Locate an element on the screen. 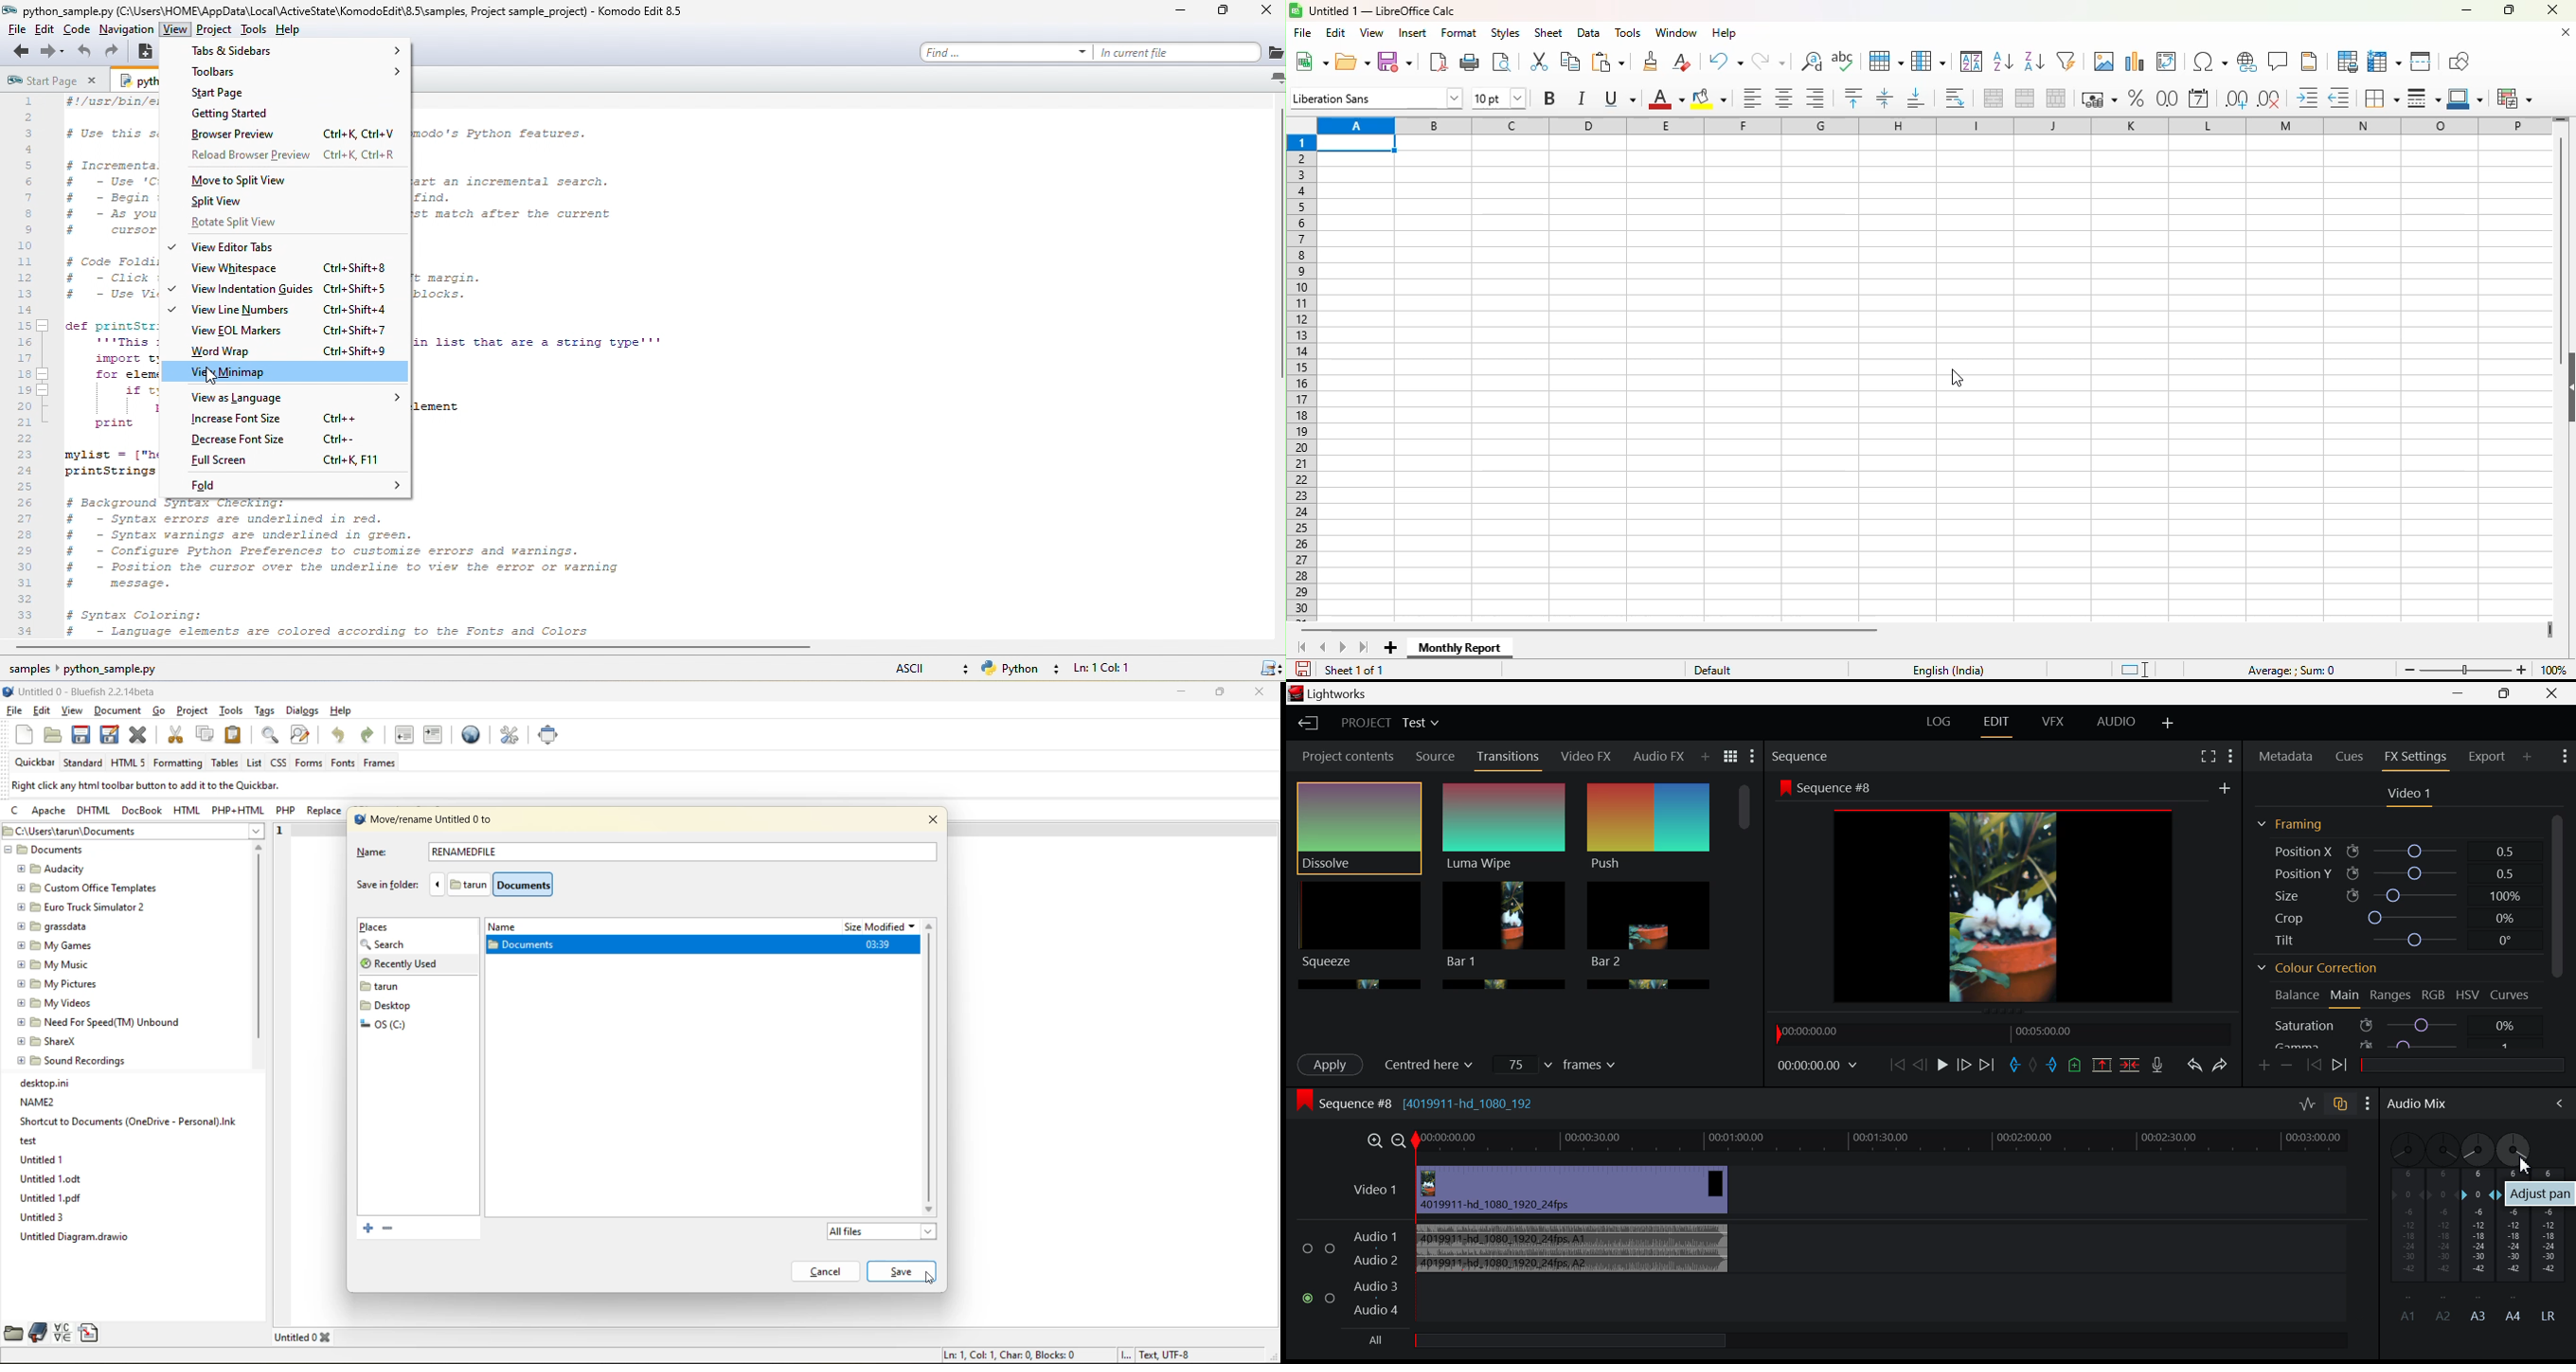 Image resolution: width=2576 pixels, height=1372 pixels. help is located at coordinates (344, 711).